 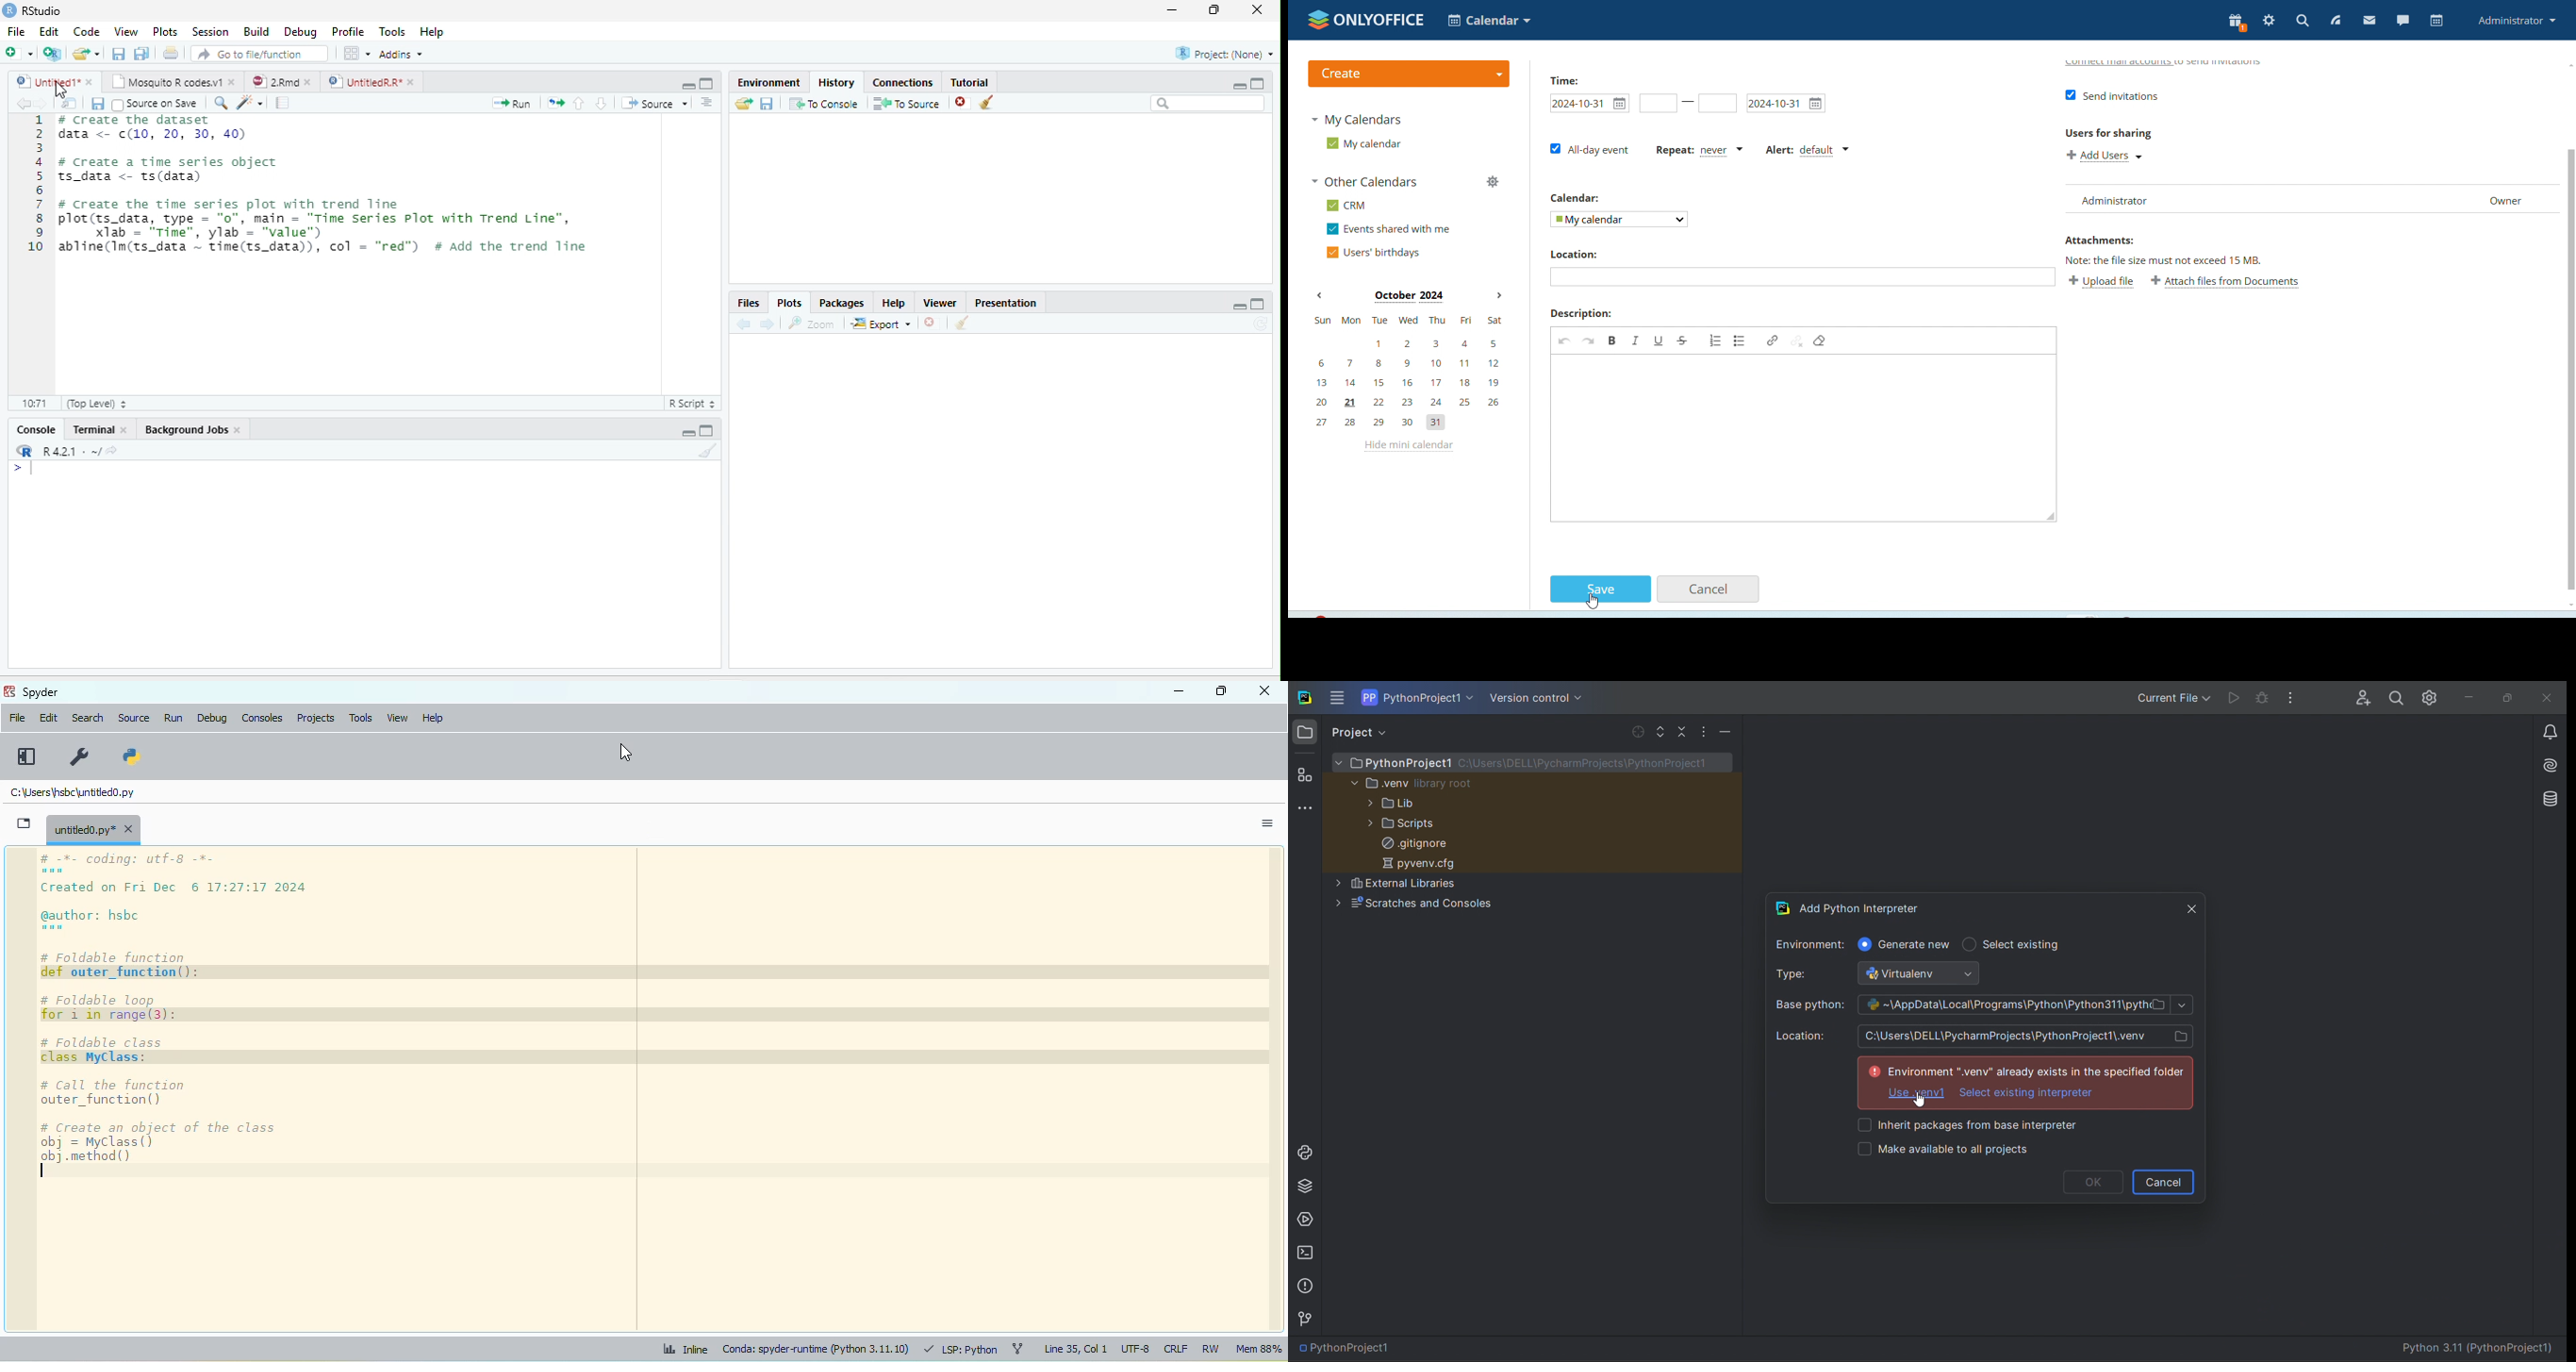 What do you see at coordinates (325, 187) in the screenshot?
I see `I CFOULe THD Guiana

data <- (10, 20, 30, 40)

# Create a time series object

ts_data <- ts(data)

# Create the time series plot with trend Tine

plot(ts_data, type = "0", main = "Time series Plot with Trend Line",
x1ab = “Time”, ylab'= “value")

abline(Im(ts_data ~ time(ts_data)), col = "red”) # Add the trend line` at bounding box center [325, 187].